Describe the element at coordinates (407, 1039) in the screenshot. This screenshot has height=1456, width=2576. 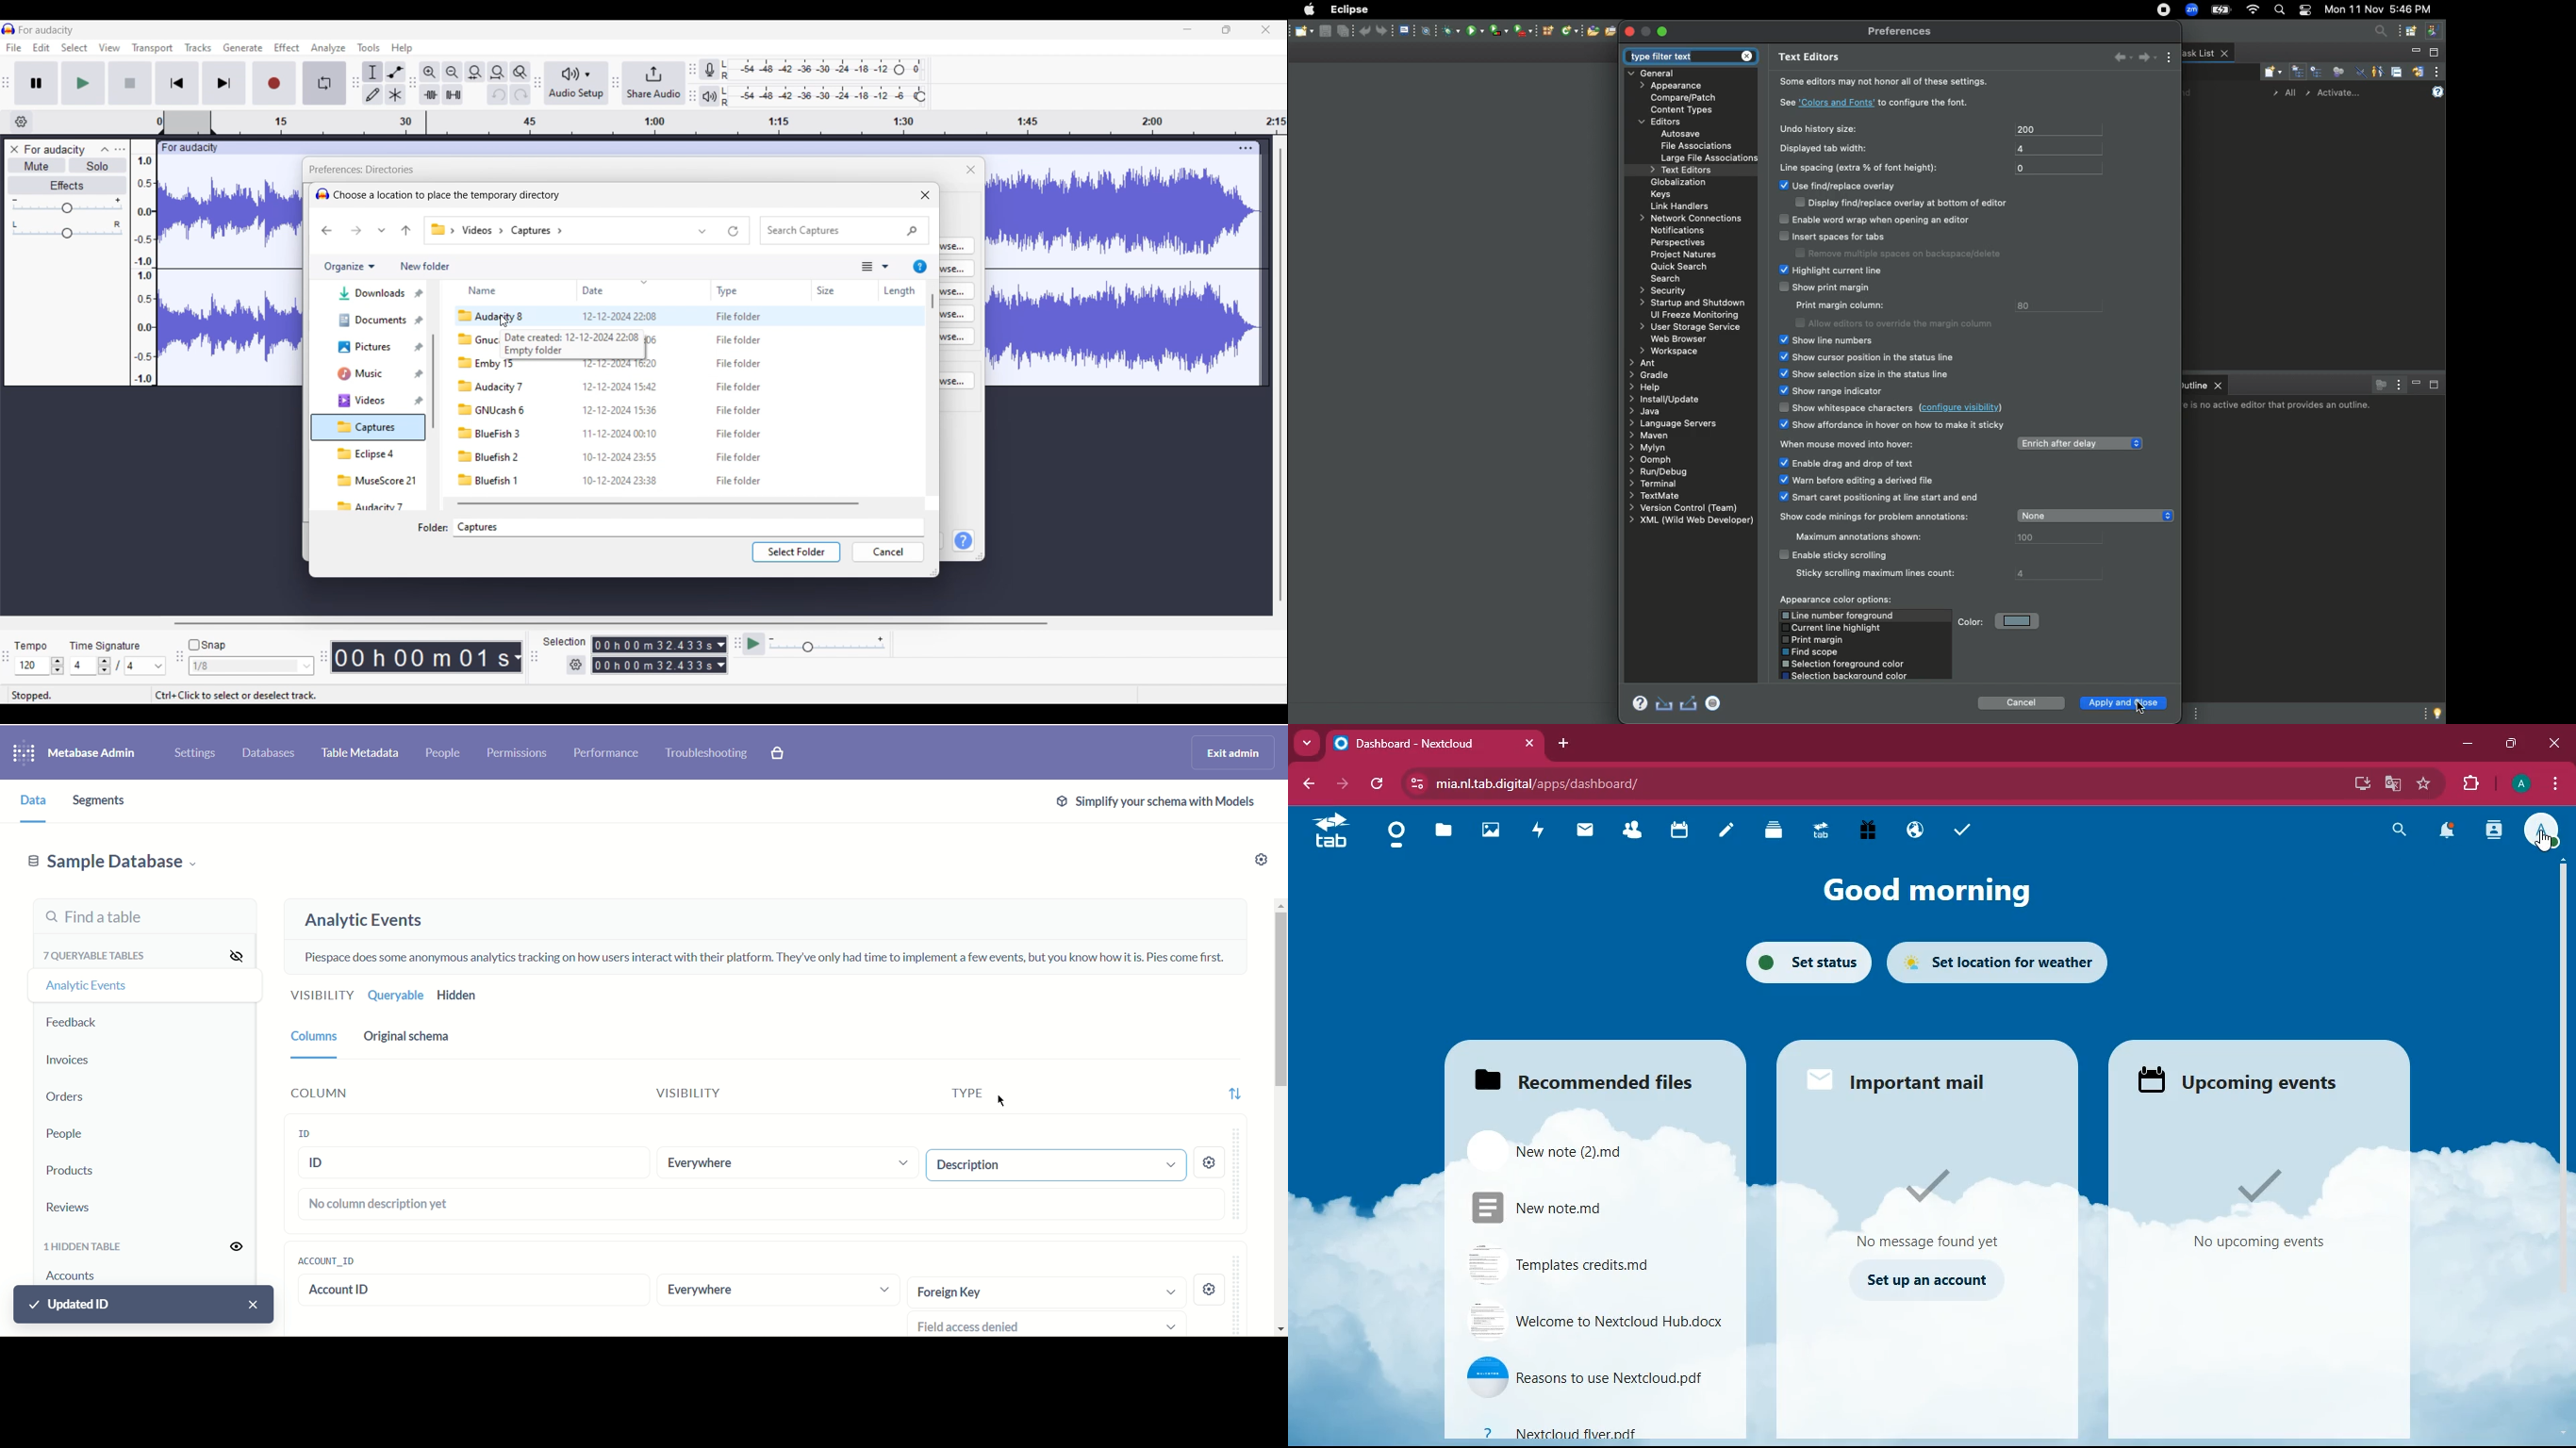
I see `original schema` at that location.